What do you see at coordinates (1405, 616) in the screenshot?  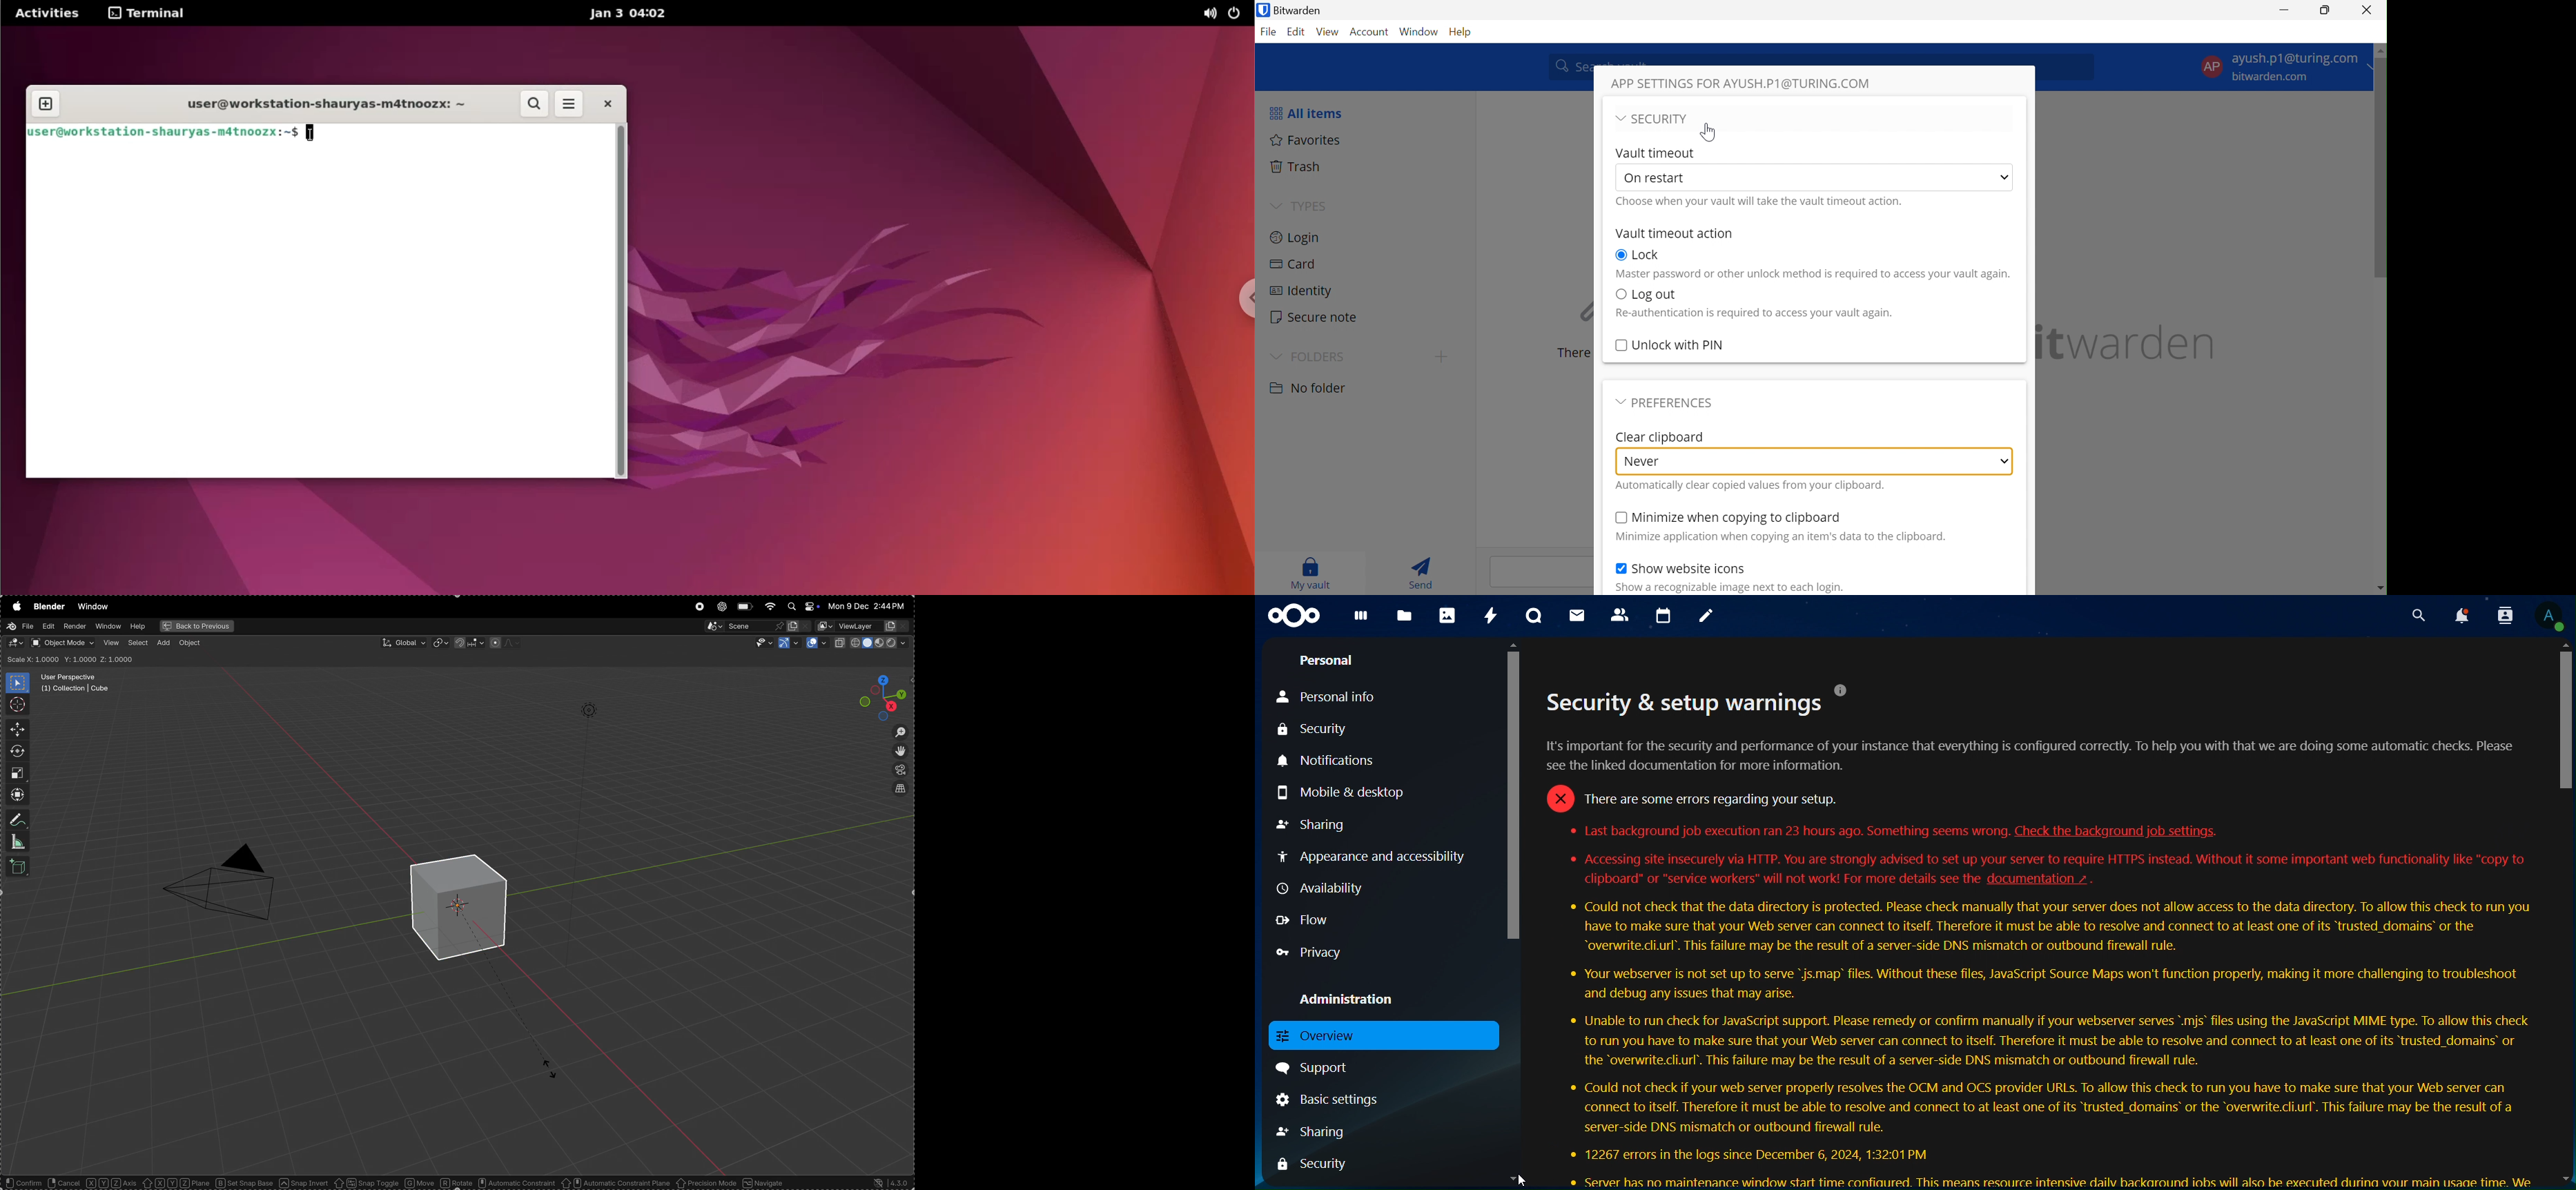 I see `files` at bounding box center [1405, 616].